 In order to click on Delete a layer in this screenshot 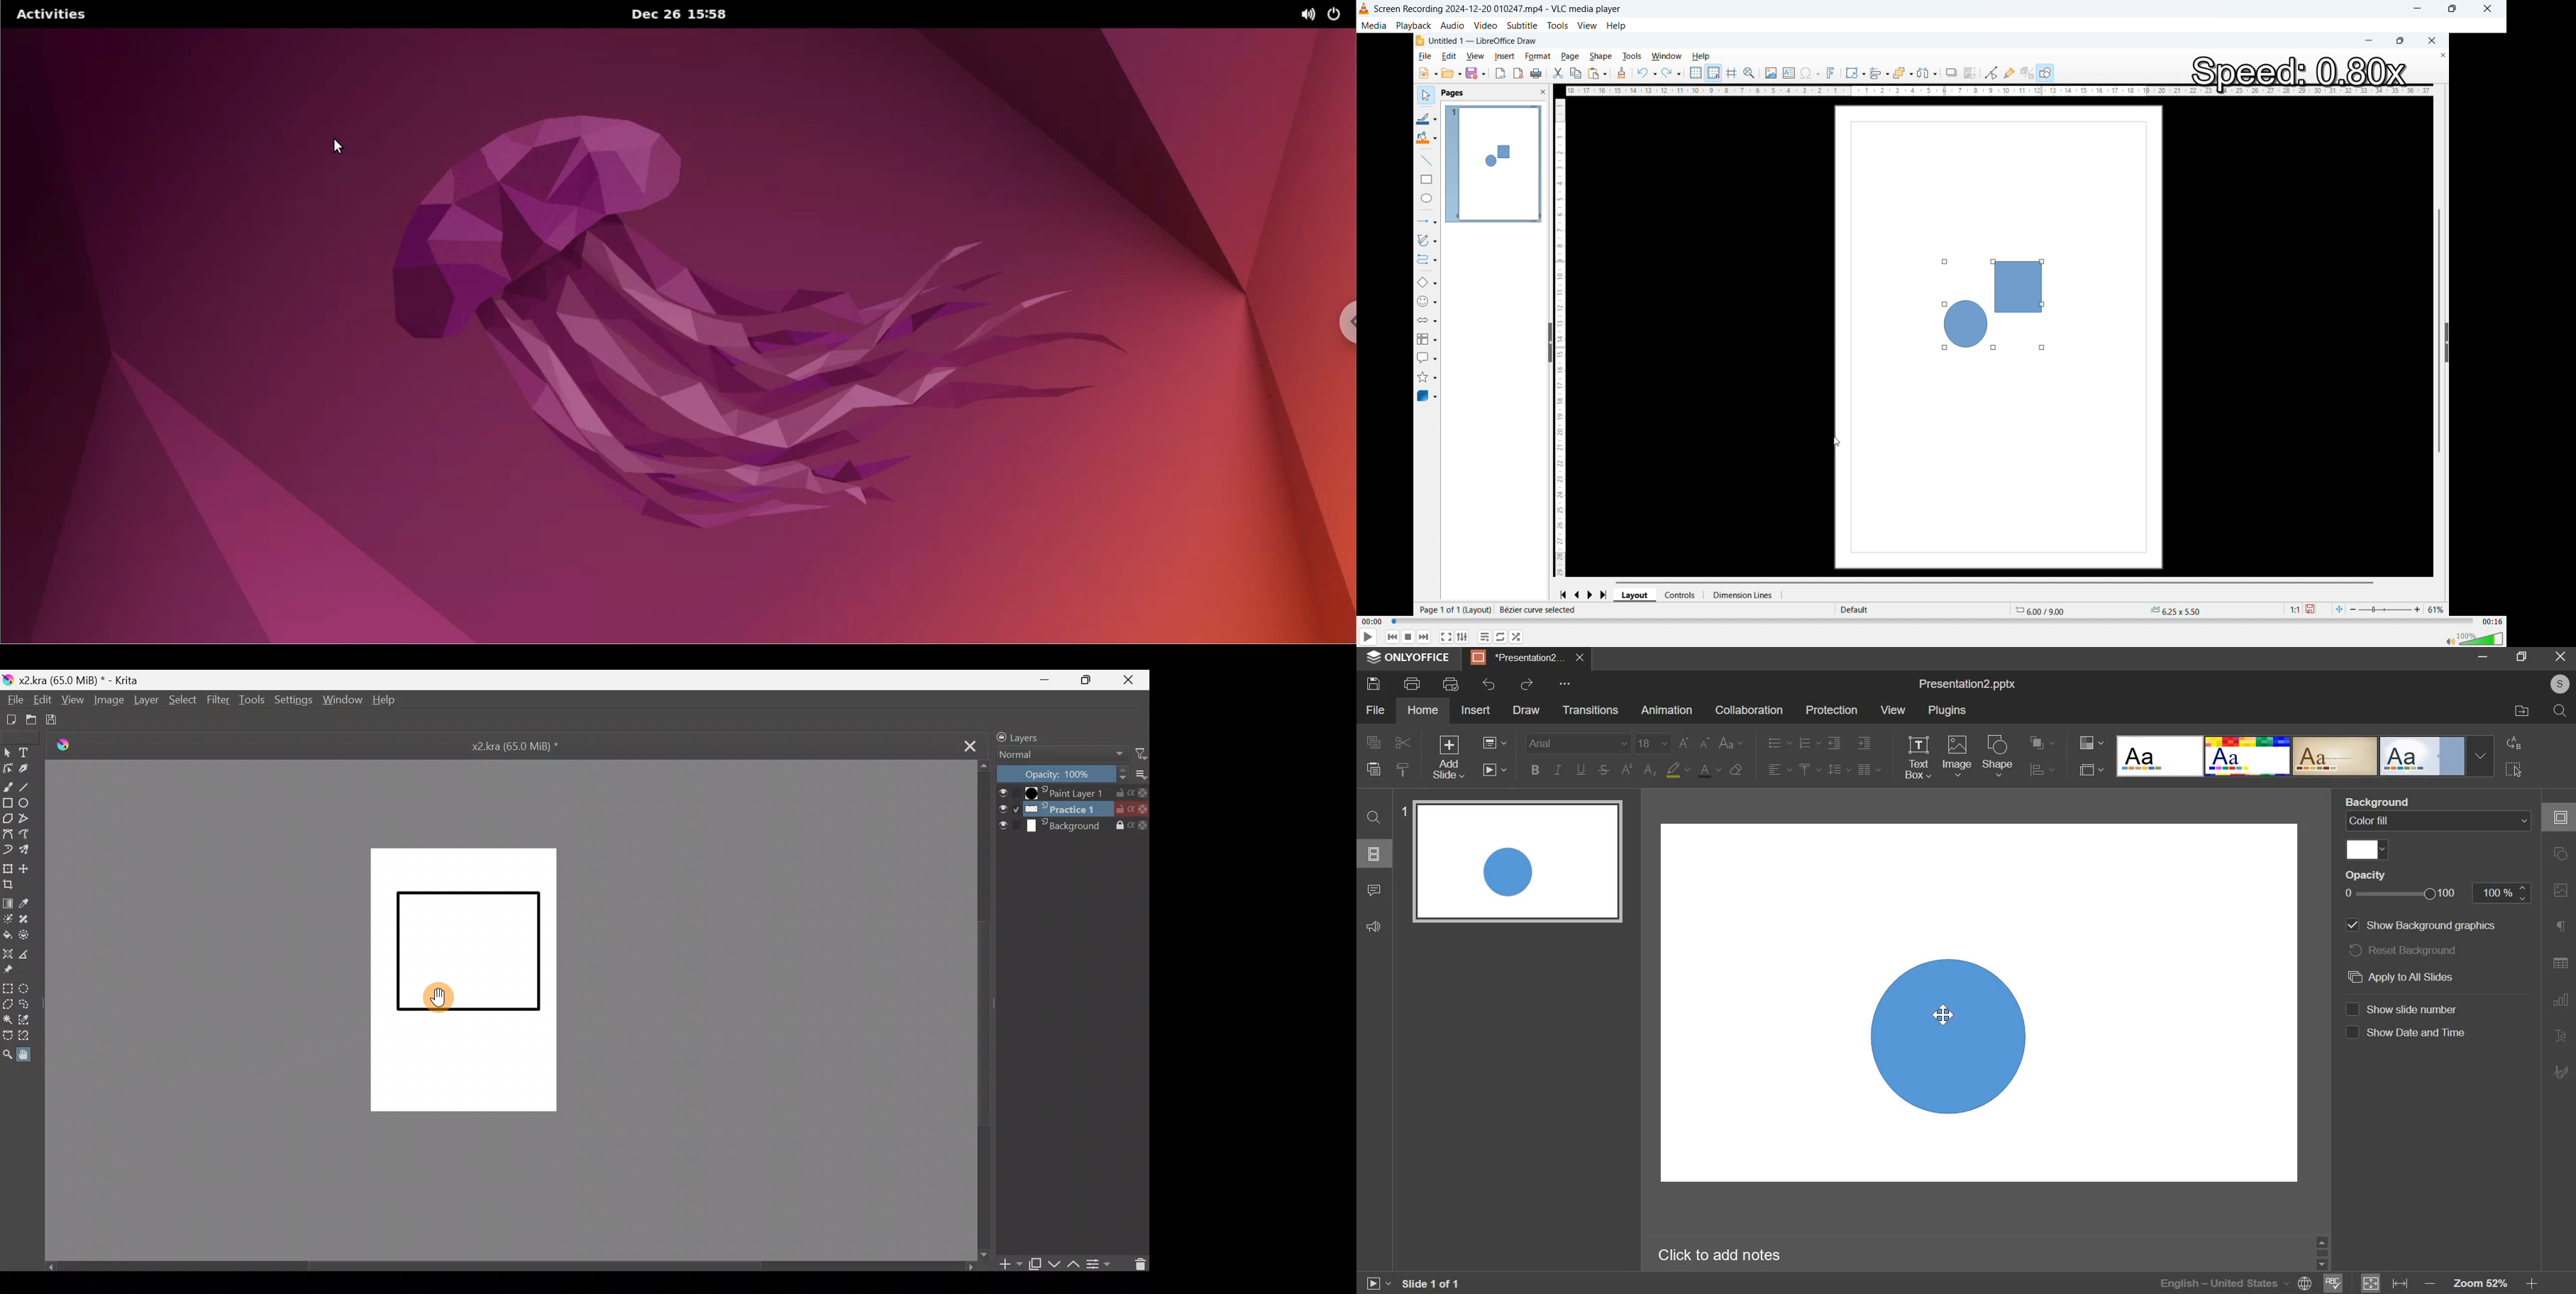, I will do `click(1137, 1263)`.